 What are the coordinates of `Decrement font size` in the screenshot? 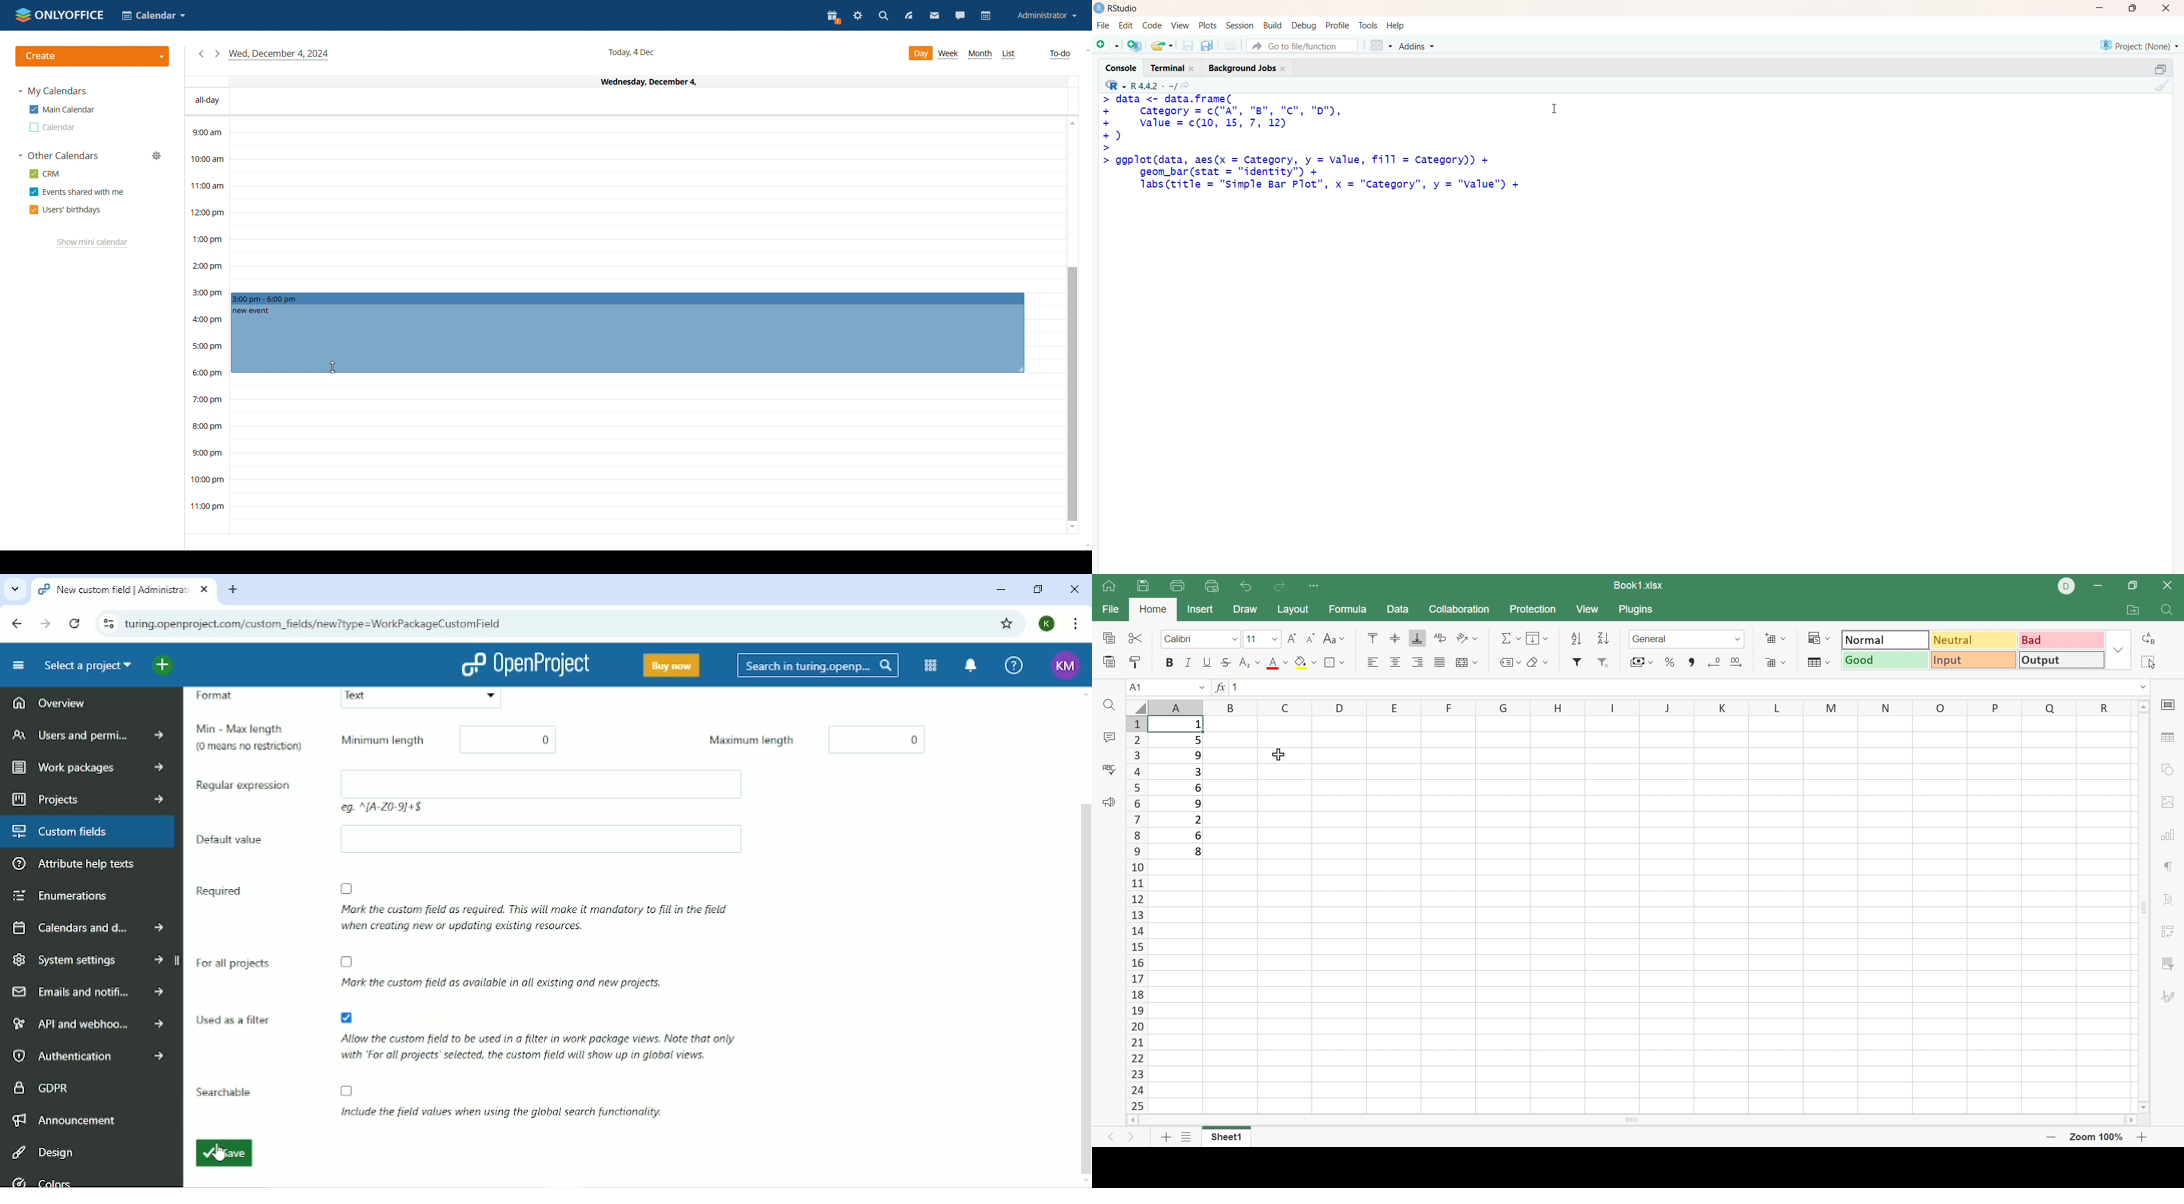 It's located at (1309, 639).